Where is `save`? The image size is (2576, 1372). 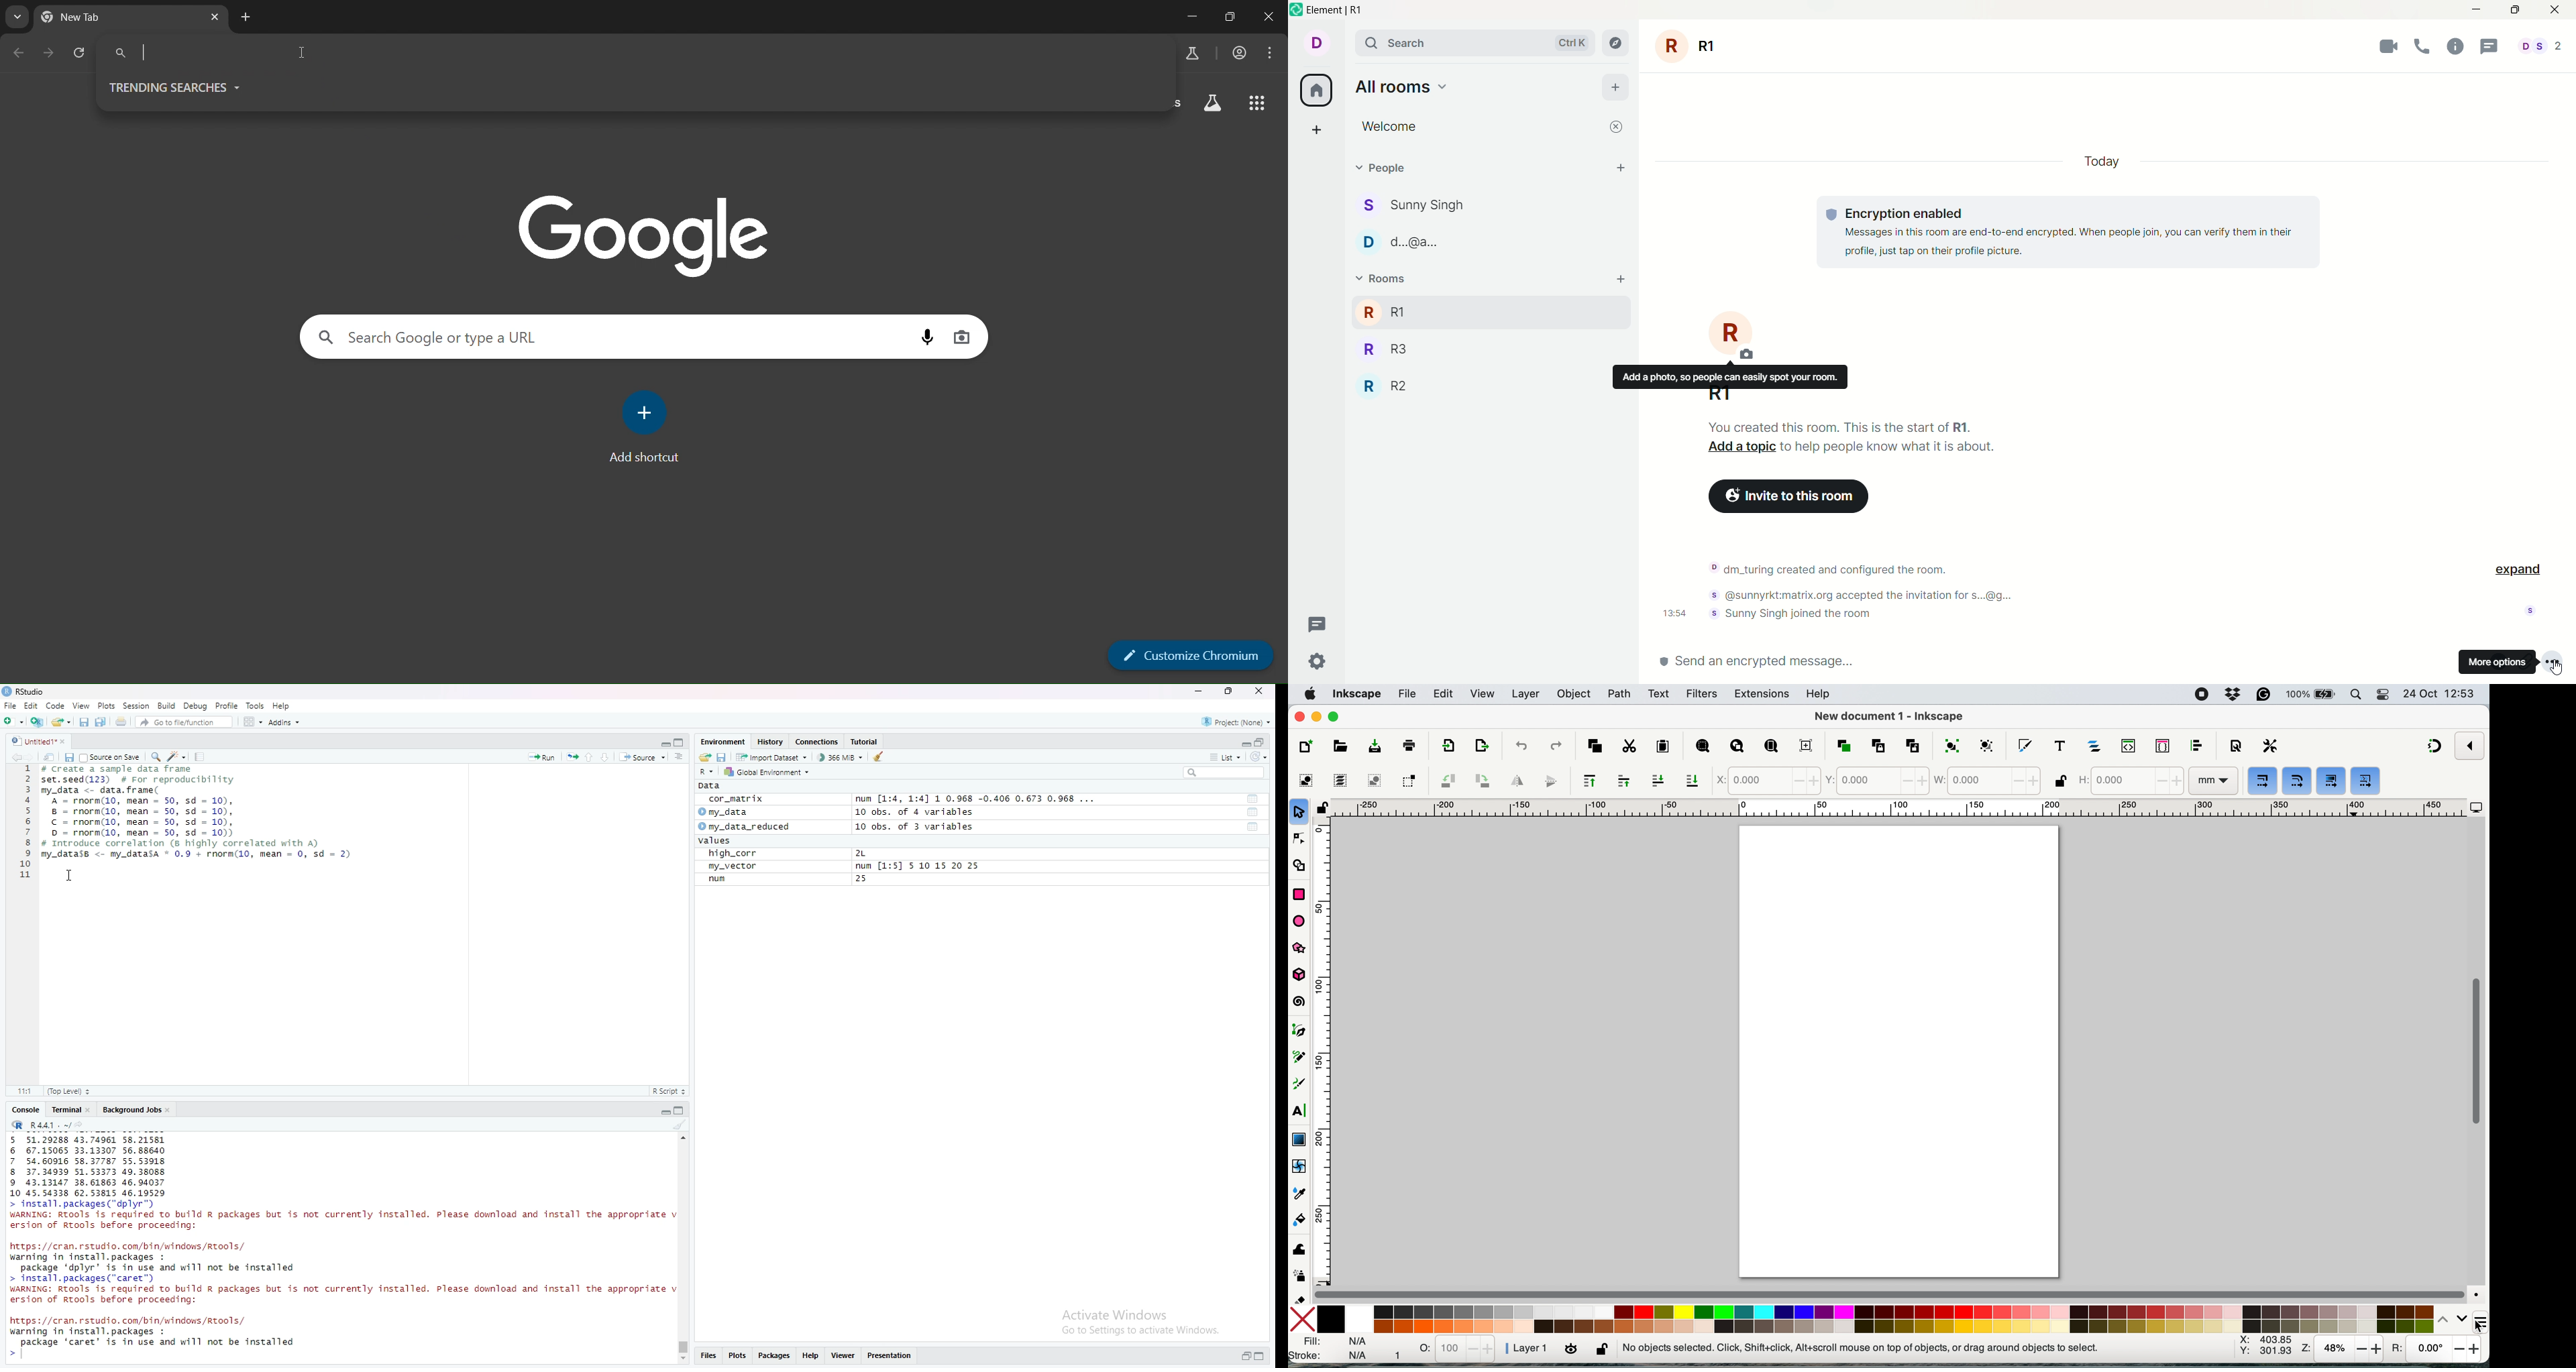 save is located at coordinates (68, 757).